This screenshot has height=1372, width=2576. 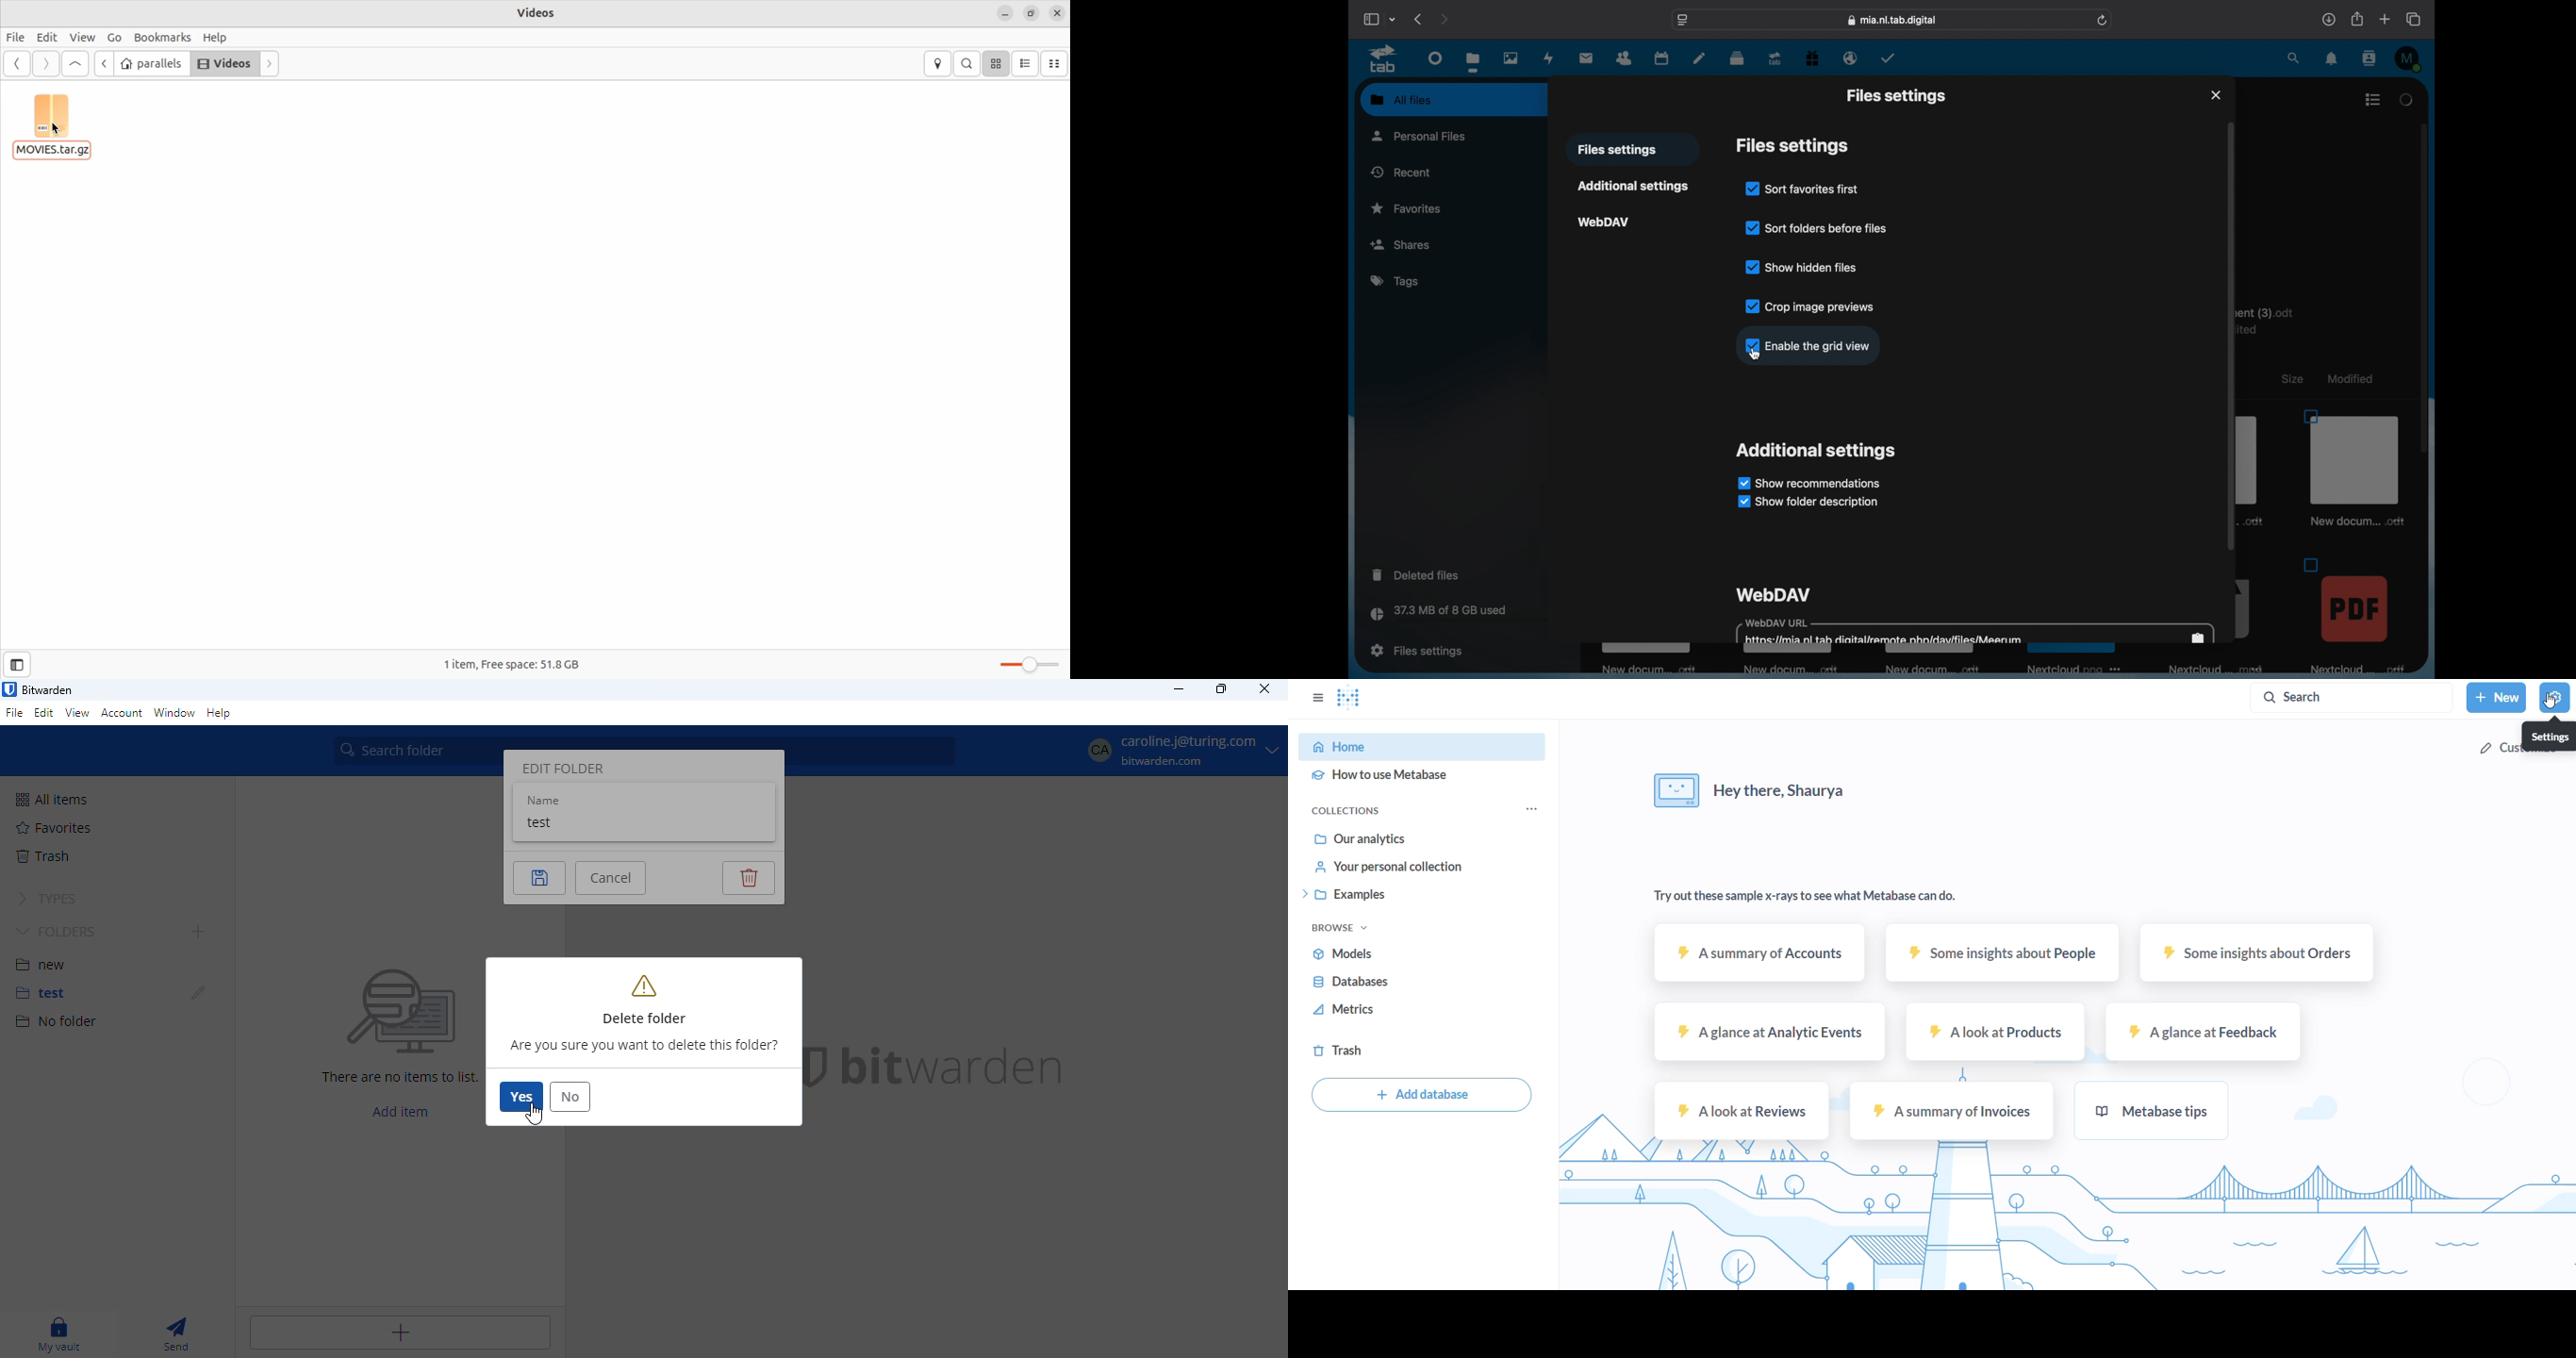 I want to click on location, so click(x=939, y=62).